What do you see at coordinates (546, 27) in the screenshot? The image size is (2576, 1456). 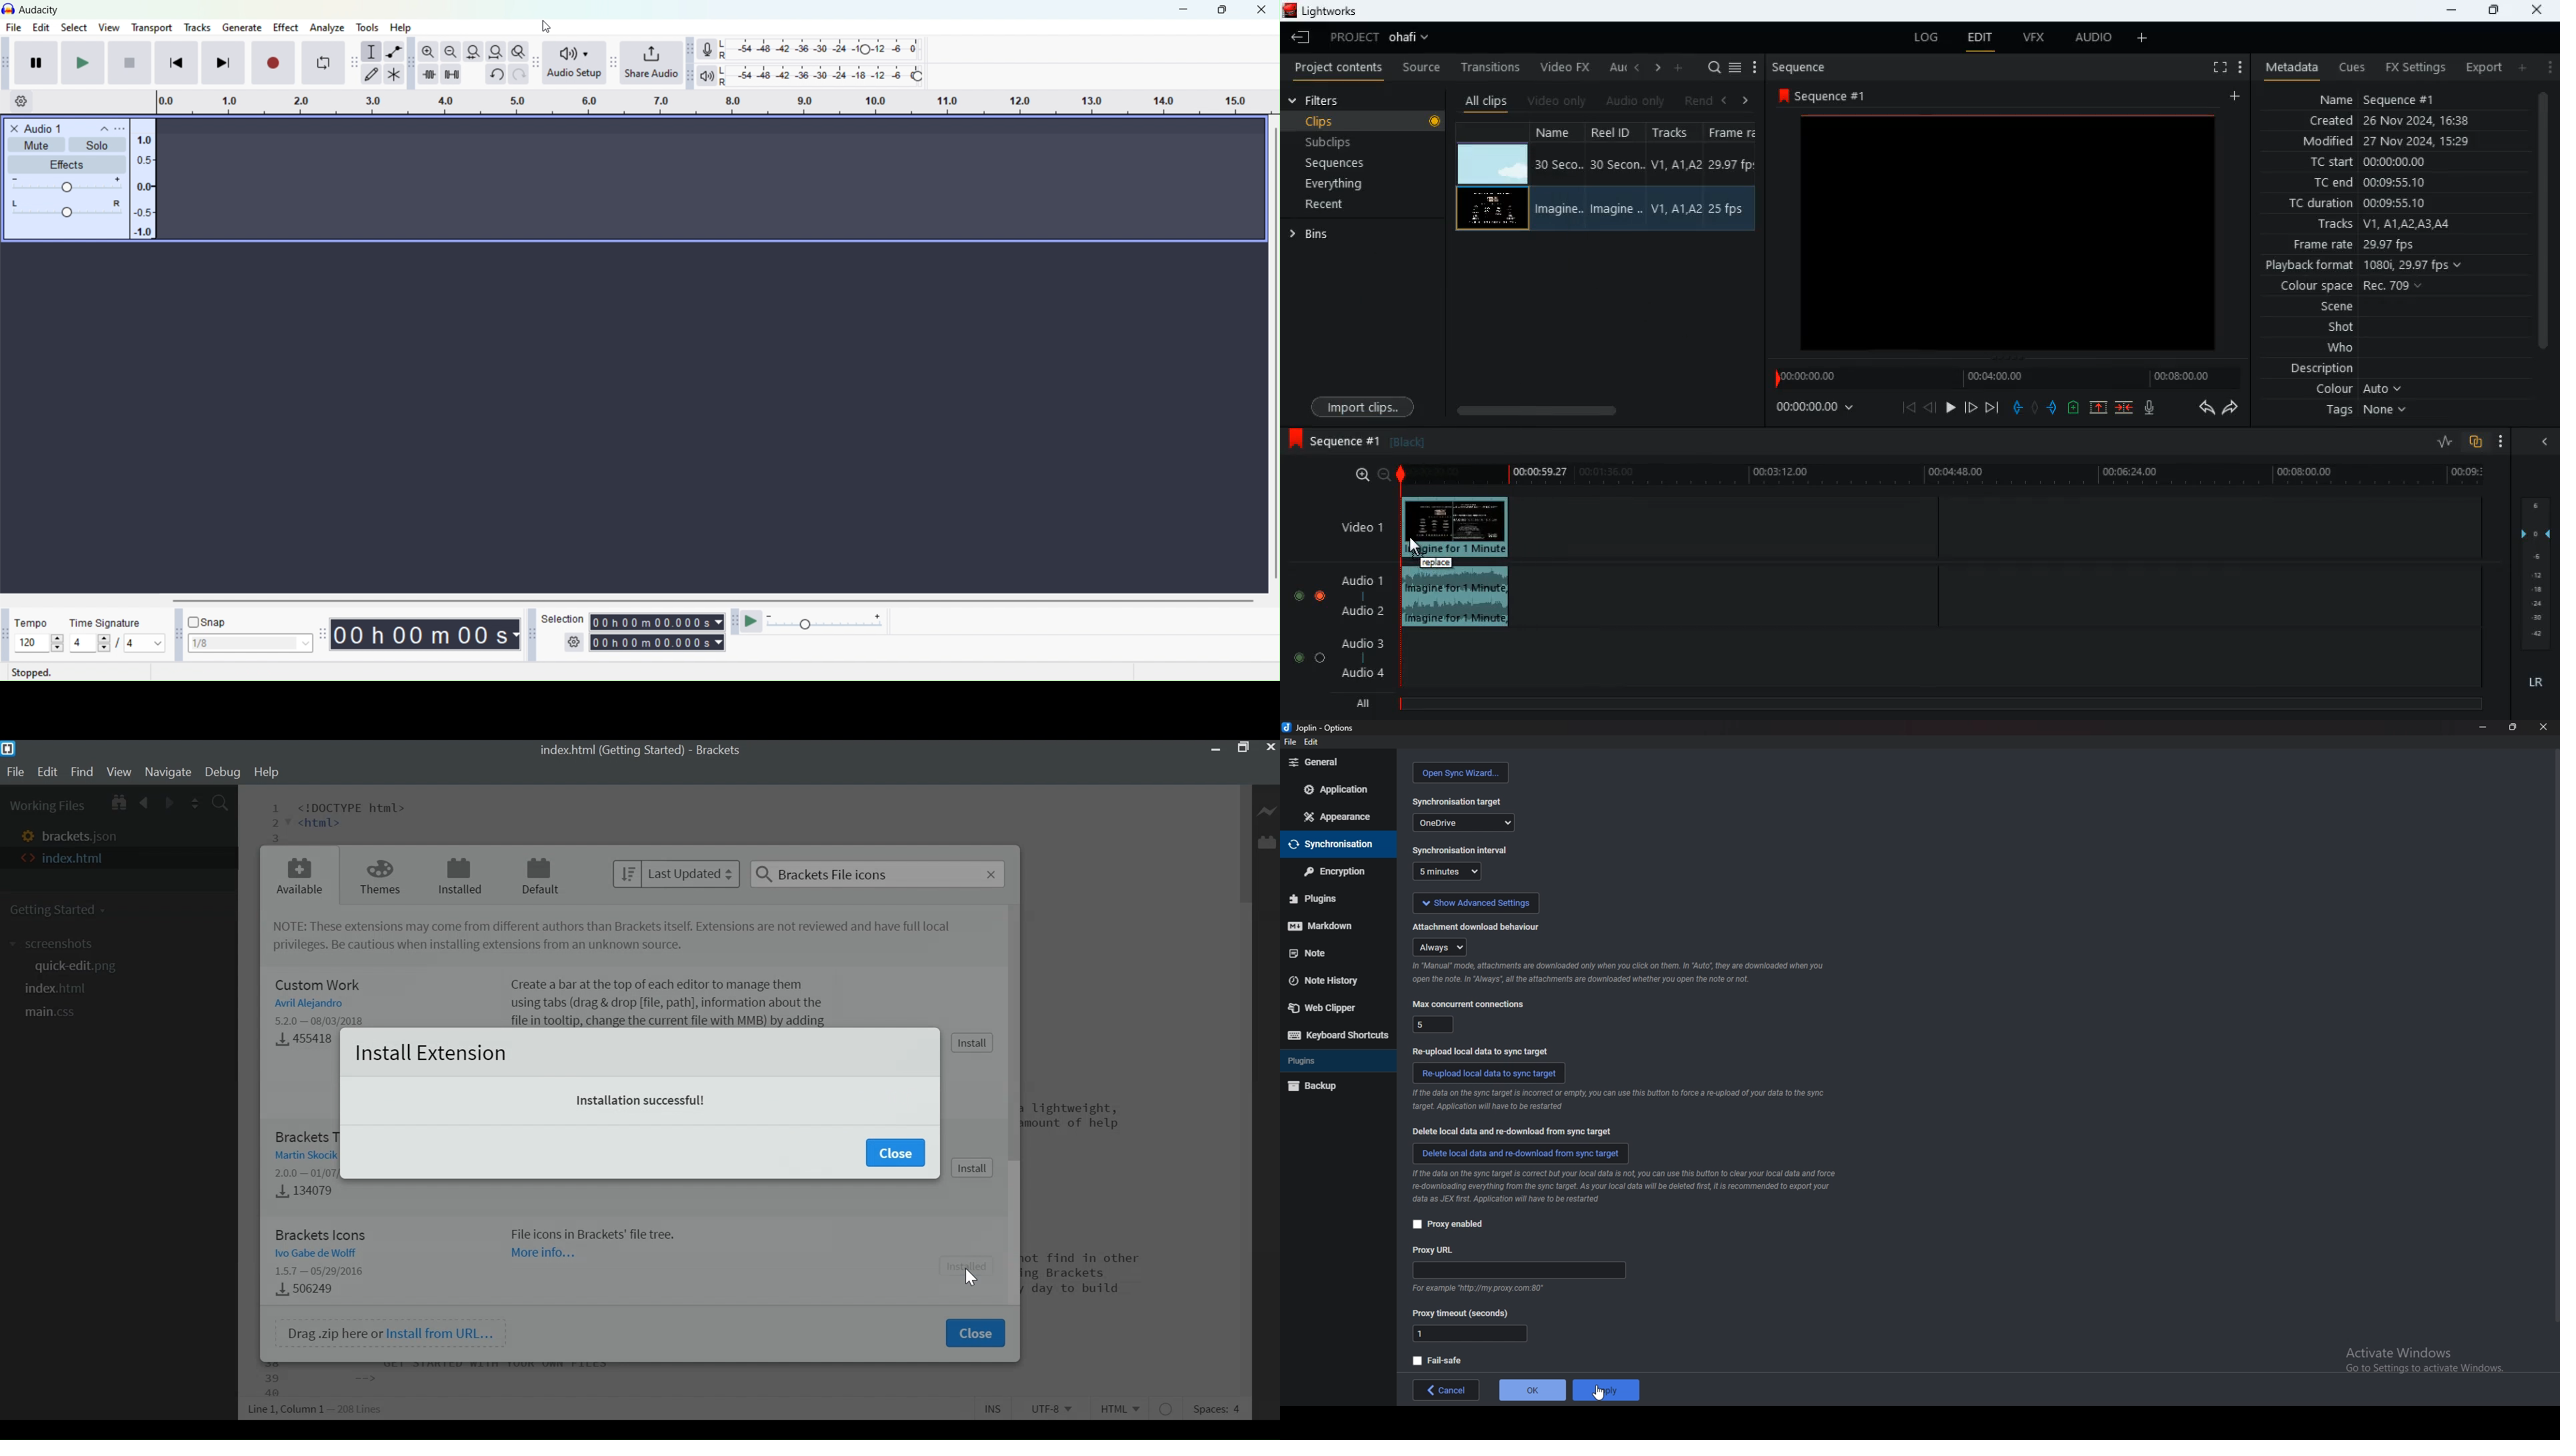 I see `cursor` at bounding box center [546, 27].